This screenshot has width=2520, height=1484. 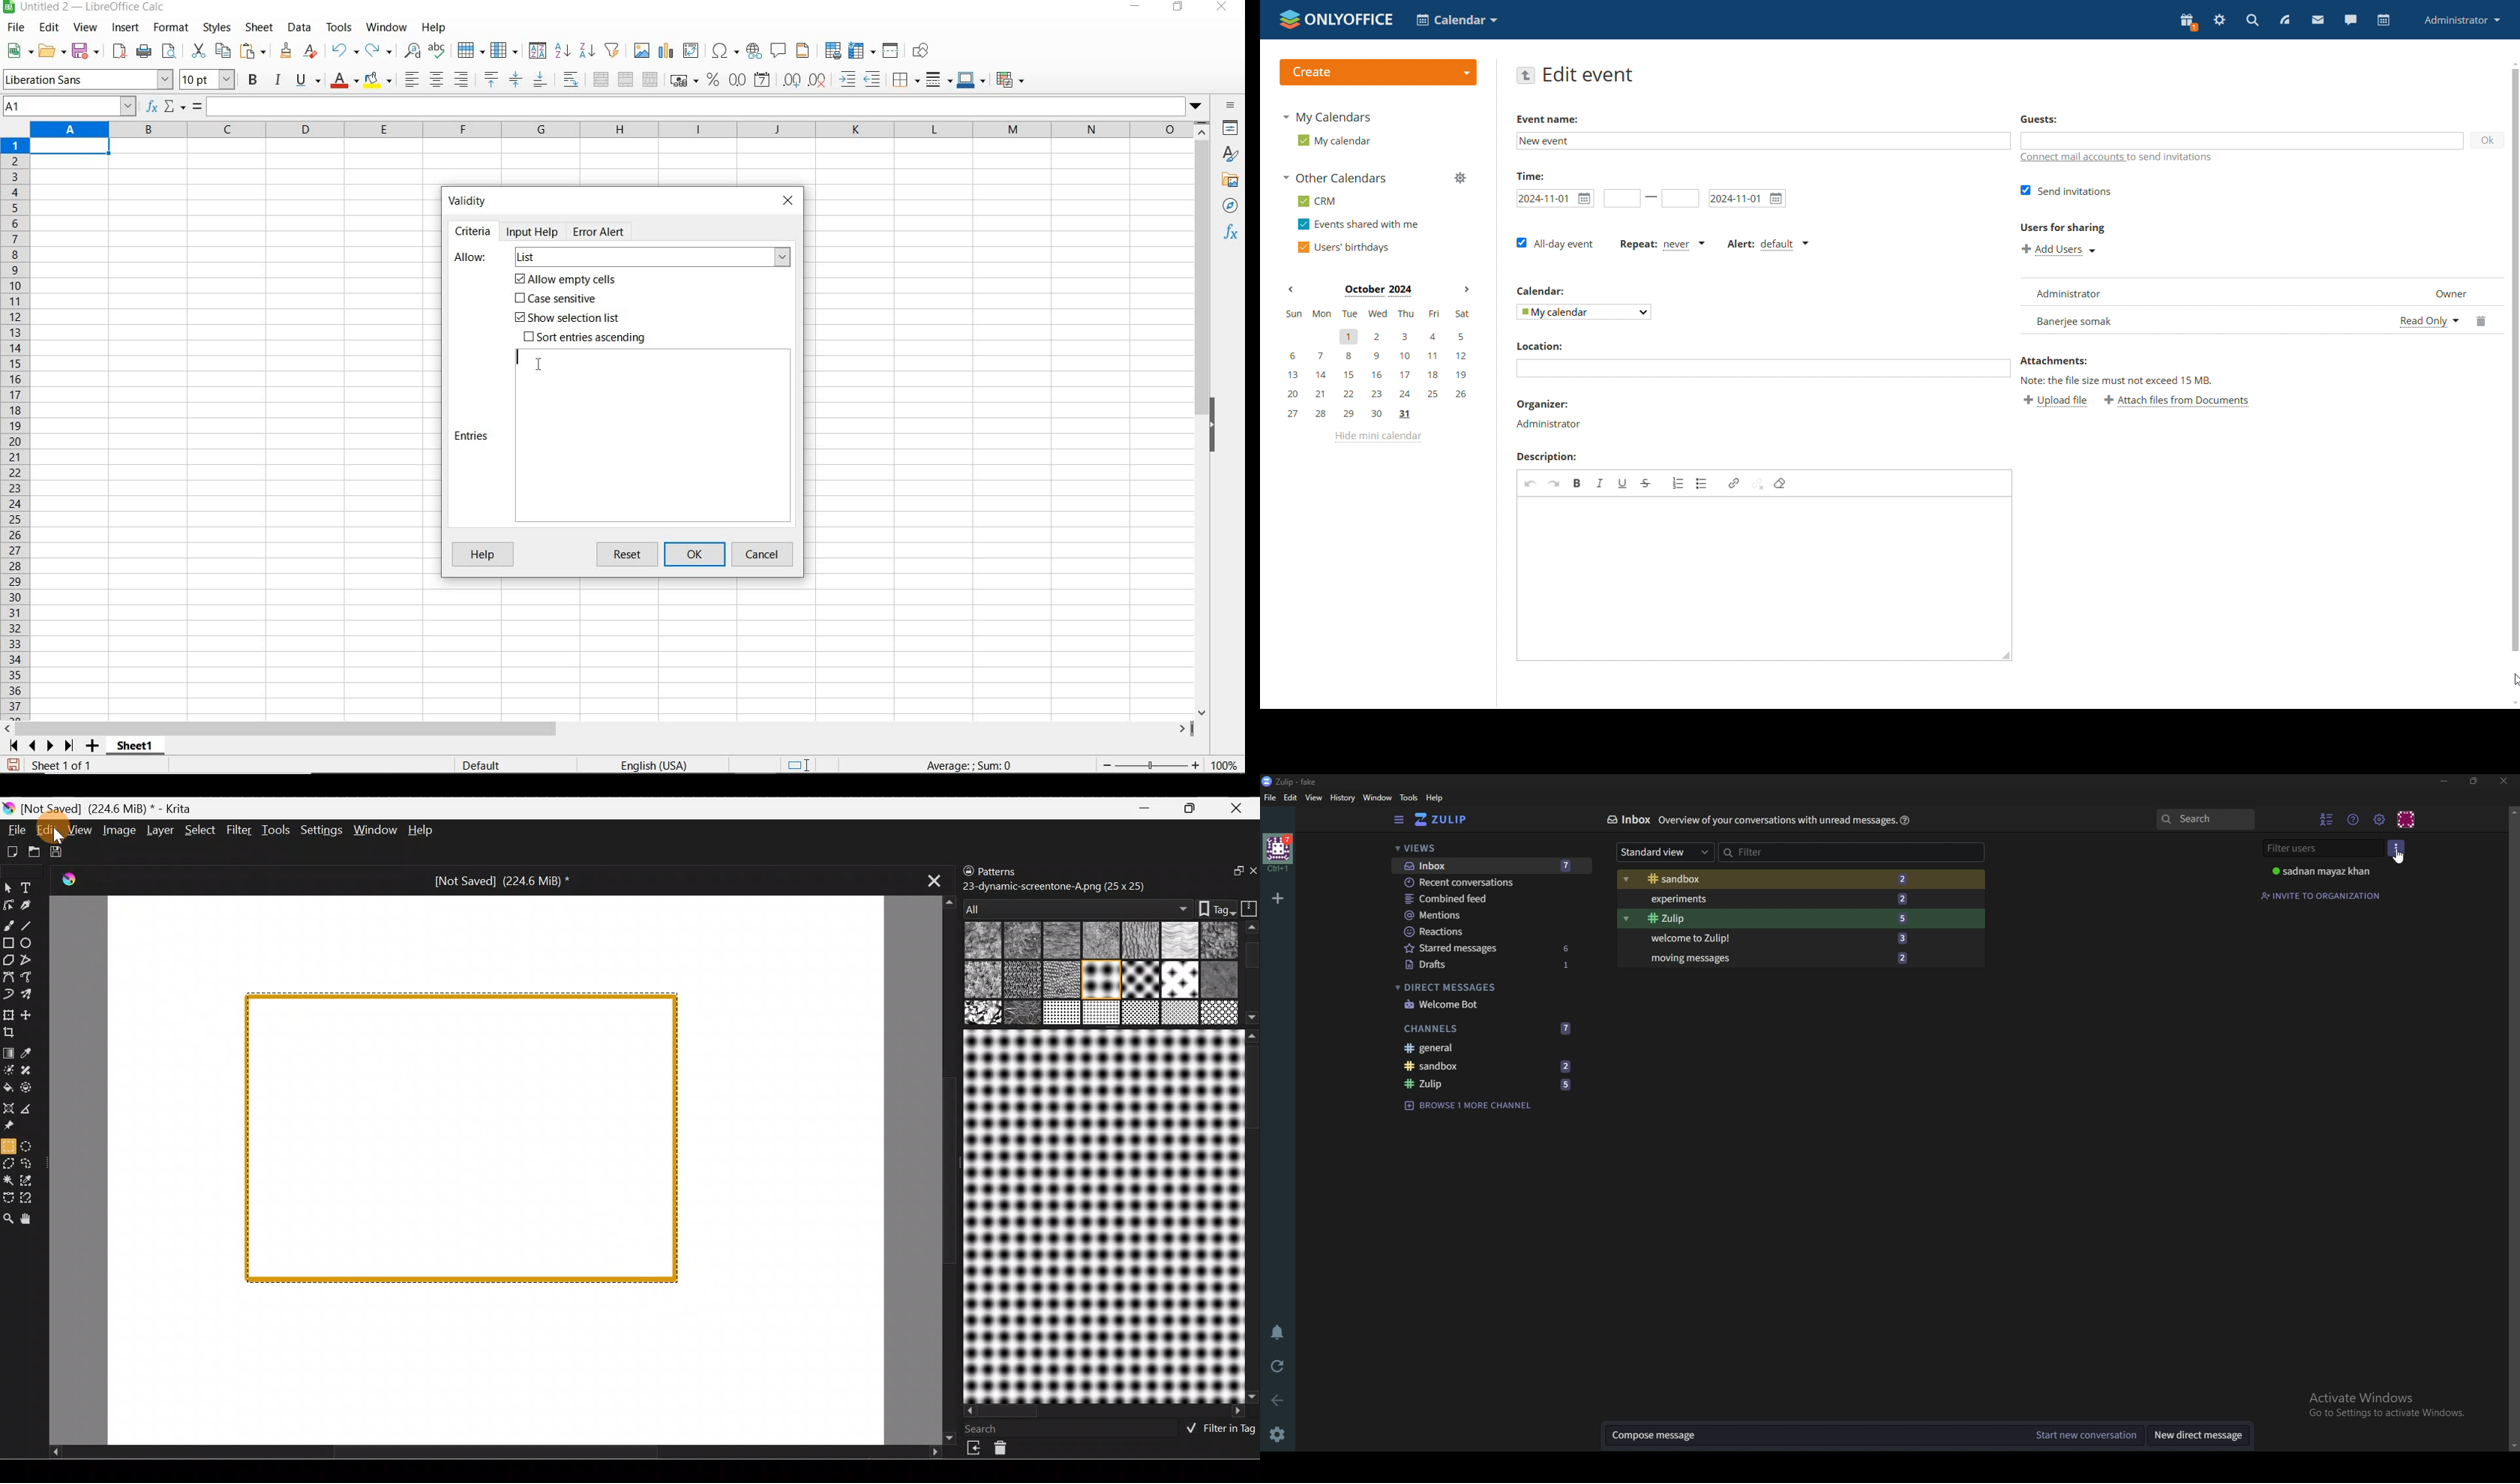 What do you see at coordinates (2405, 817) in the screenshot?
I see `Personal menu` at bounding box center [2405, 817].